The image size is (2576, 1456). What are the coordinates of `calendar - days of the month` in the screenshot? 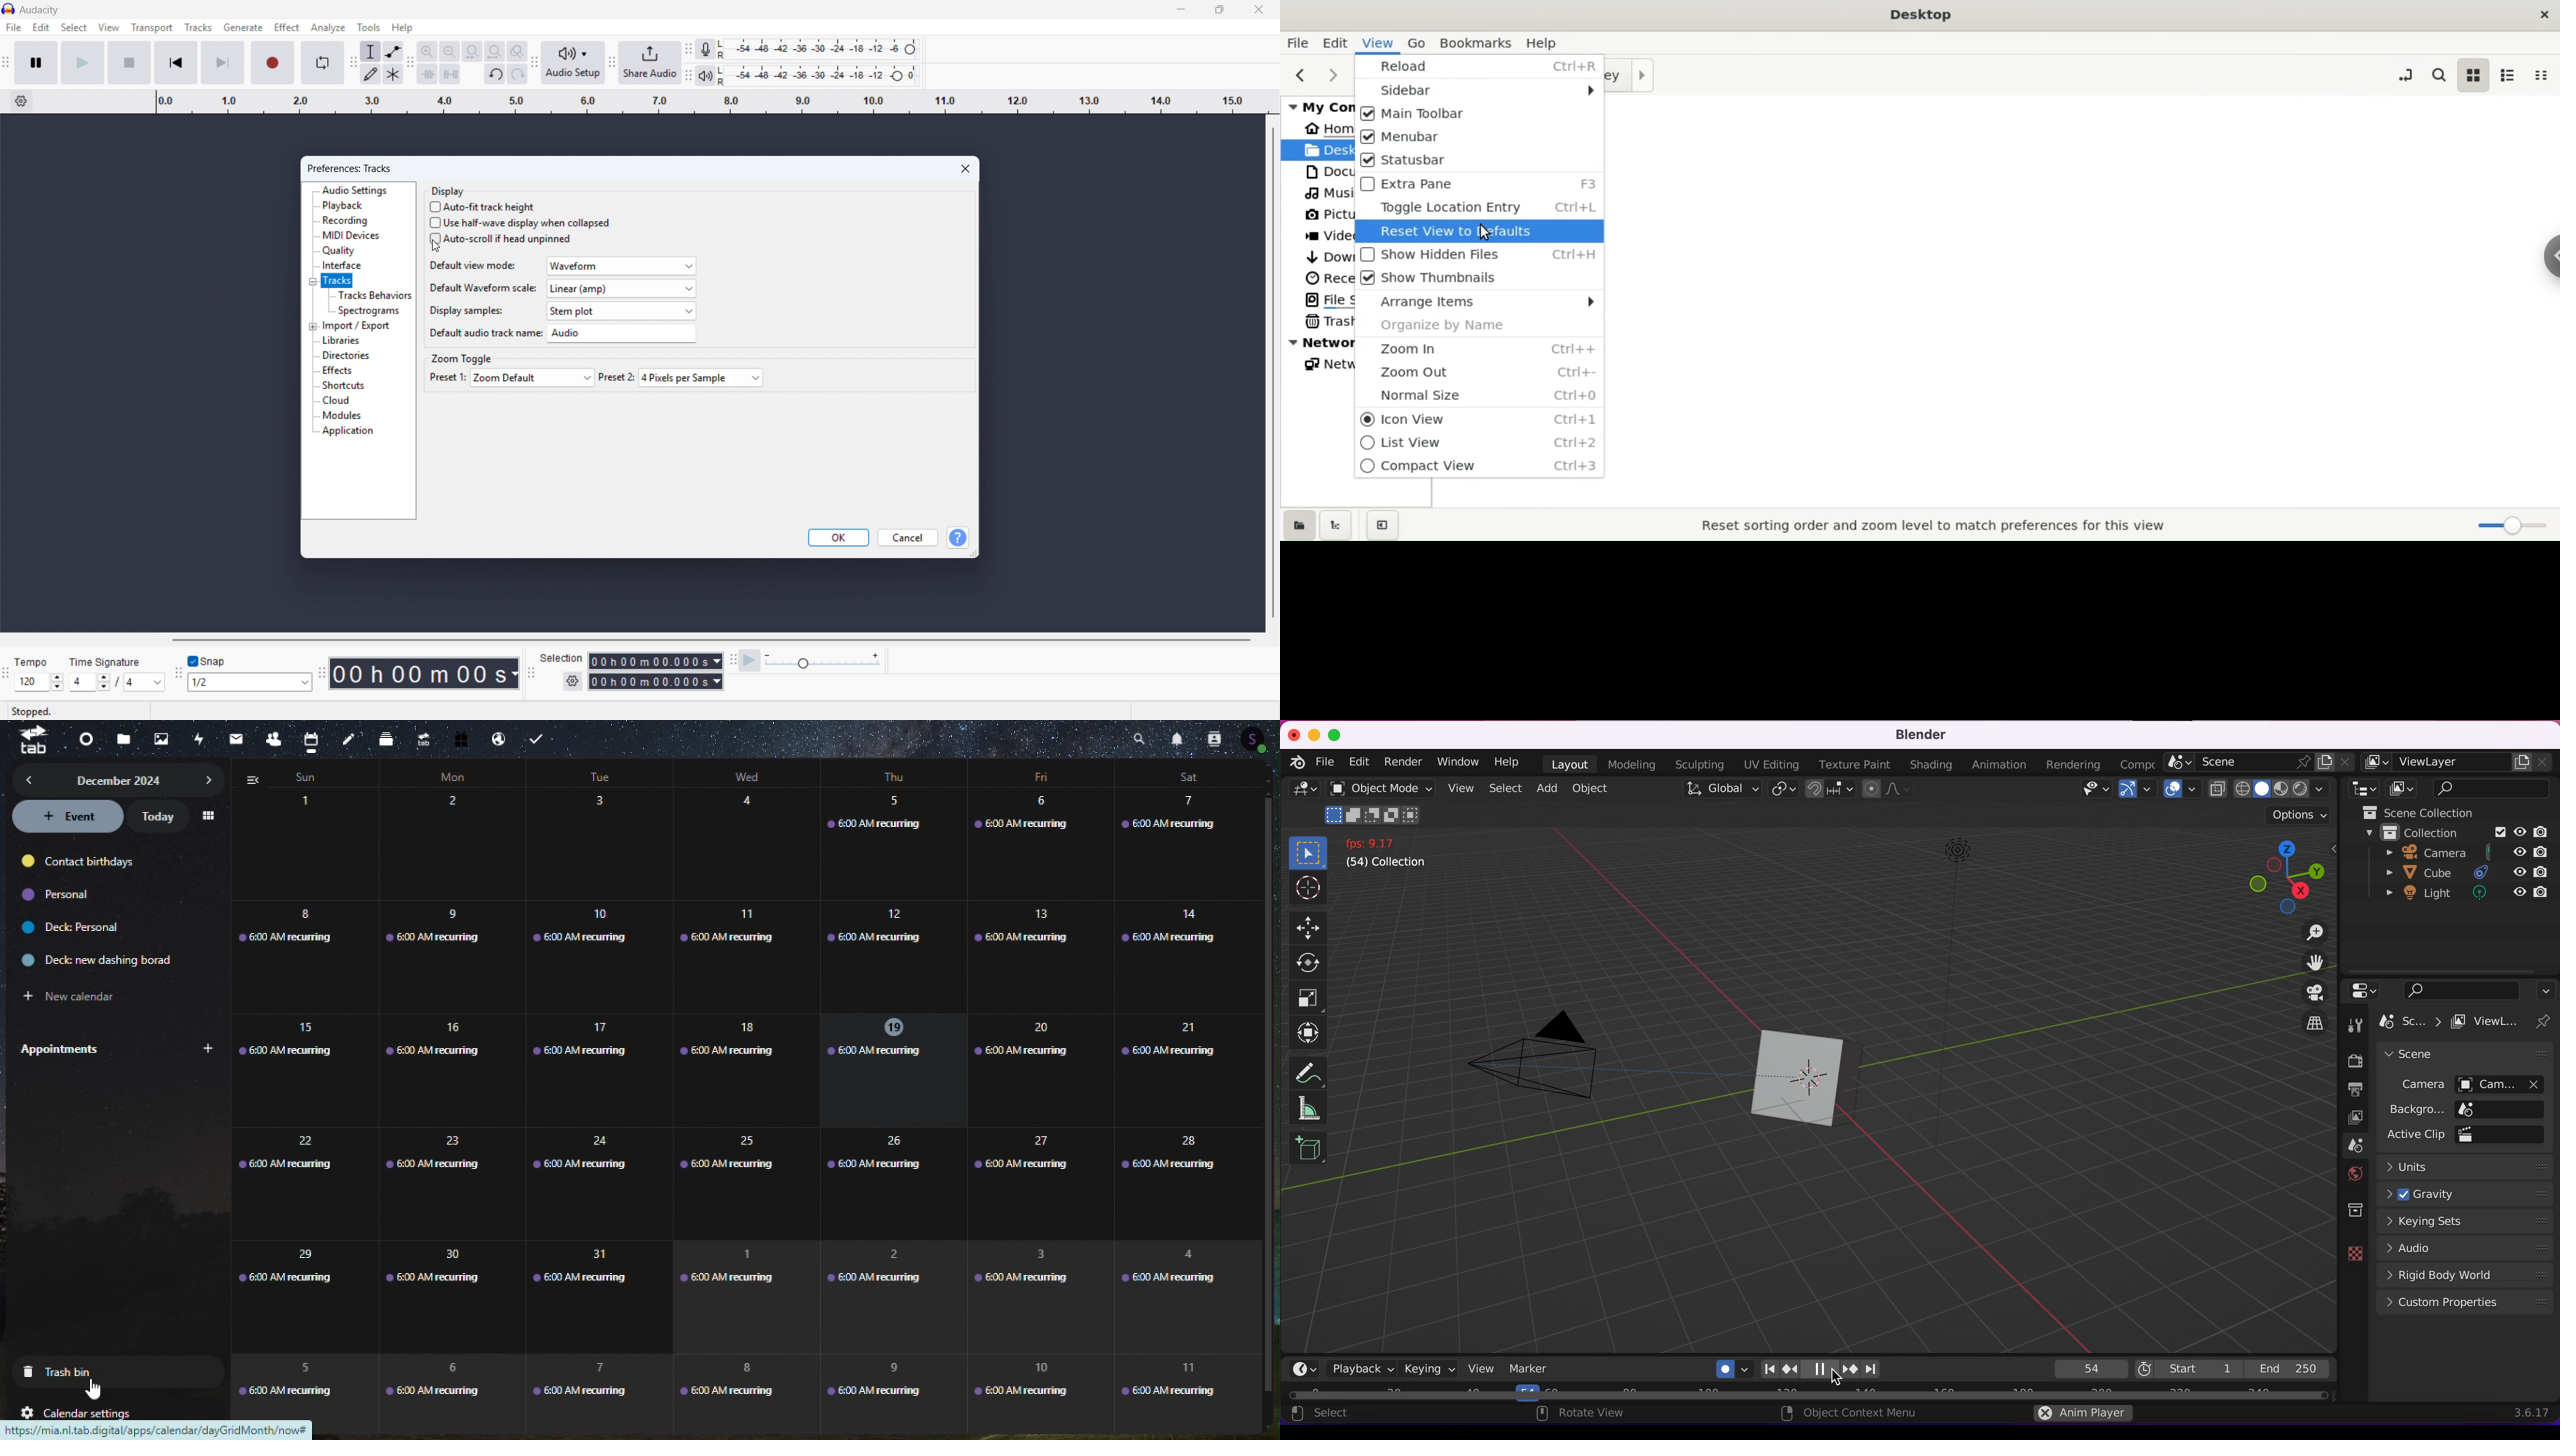 It's located at (302, 840).